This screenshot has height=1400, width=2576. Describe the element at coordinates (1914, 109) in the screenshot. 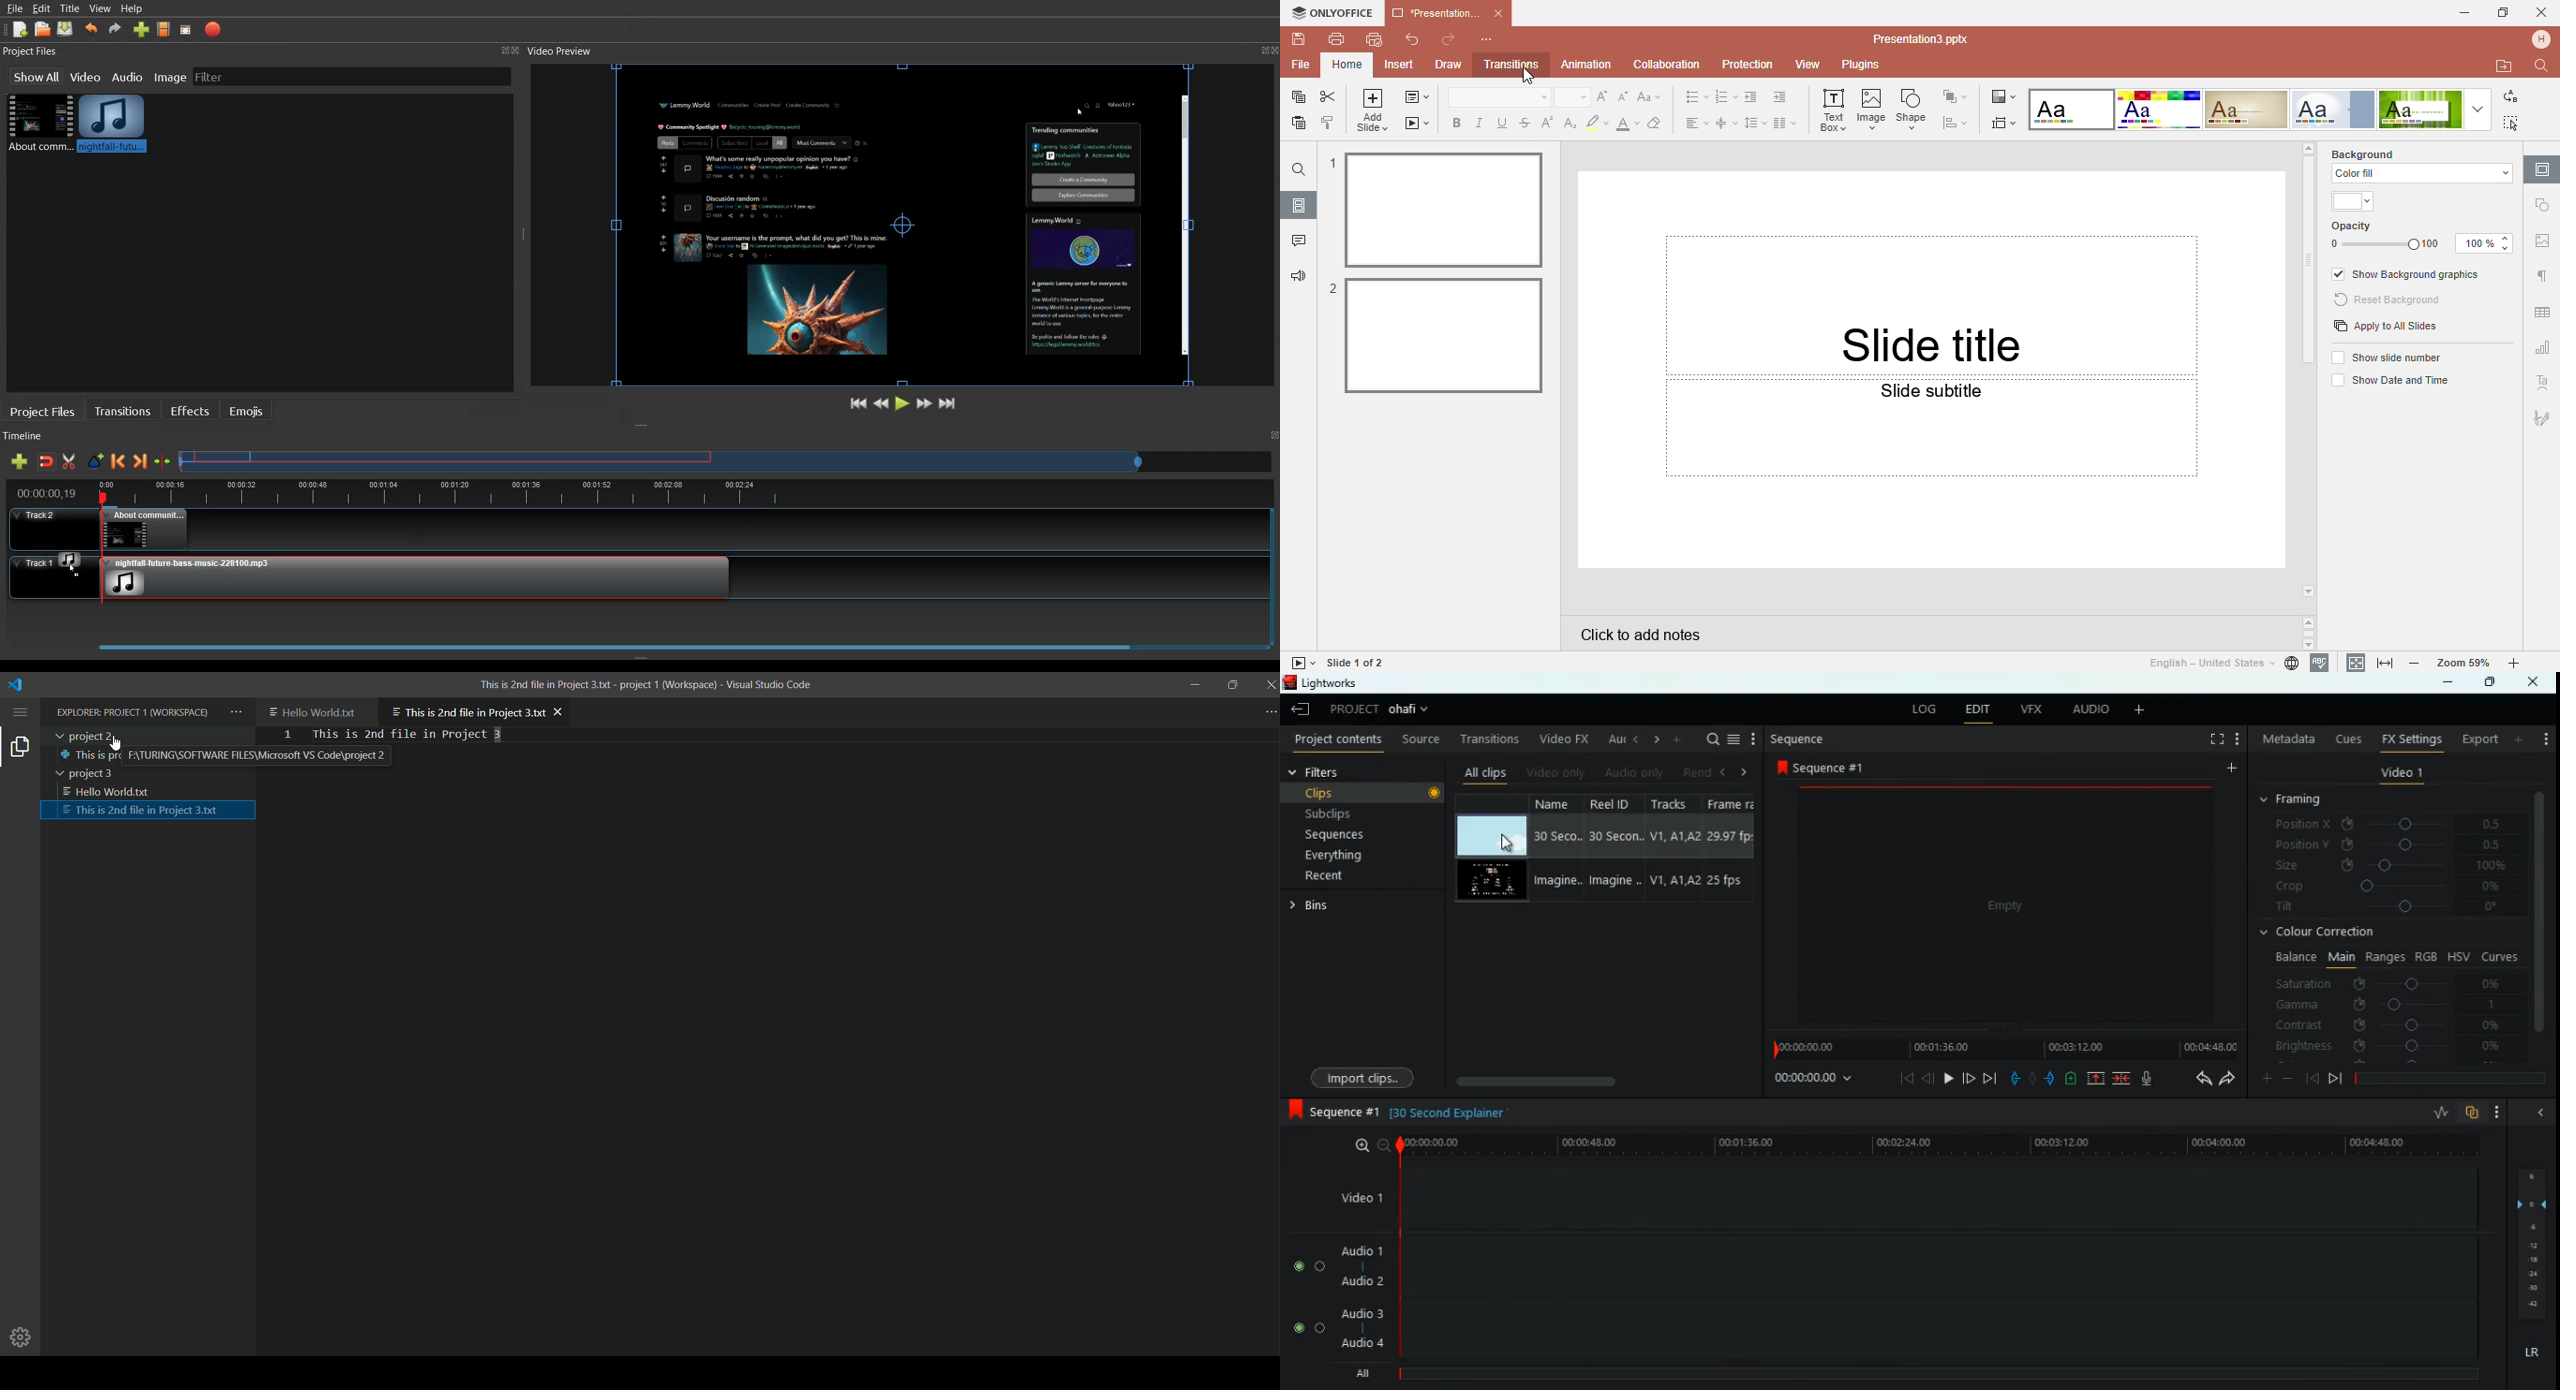

I see `Insert shape` at that location.